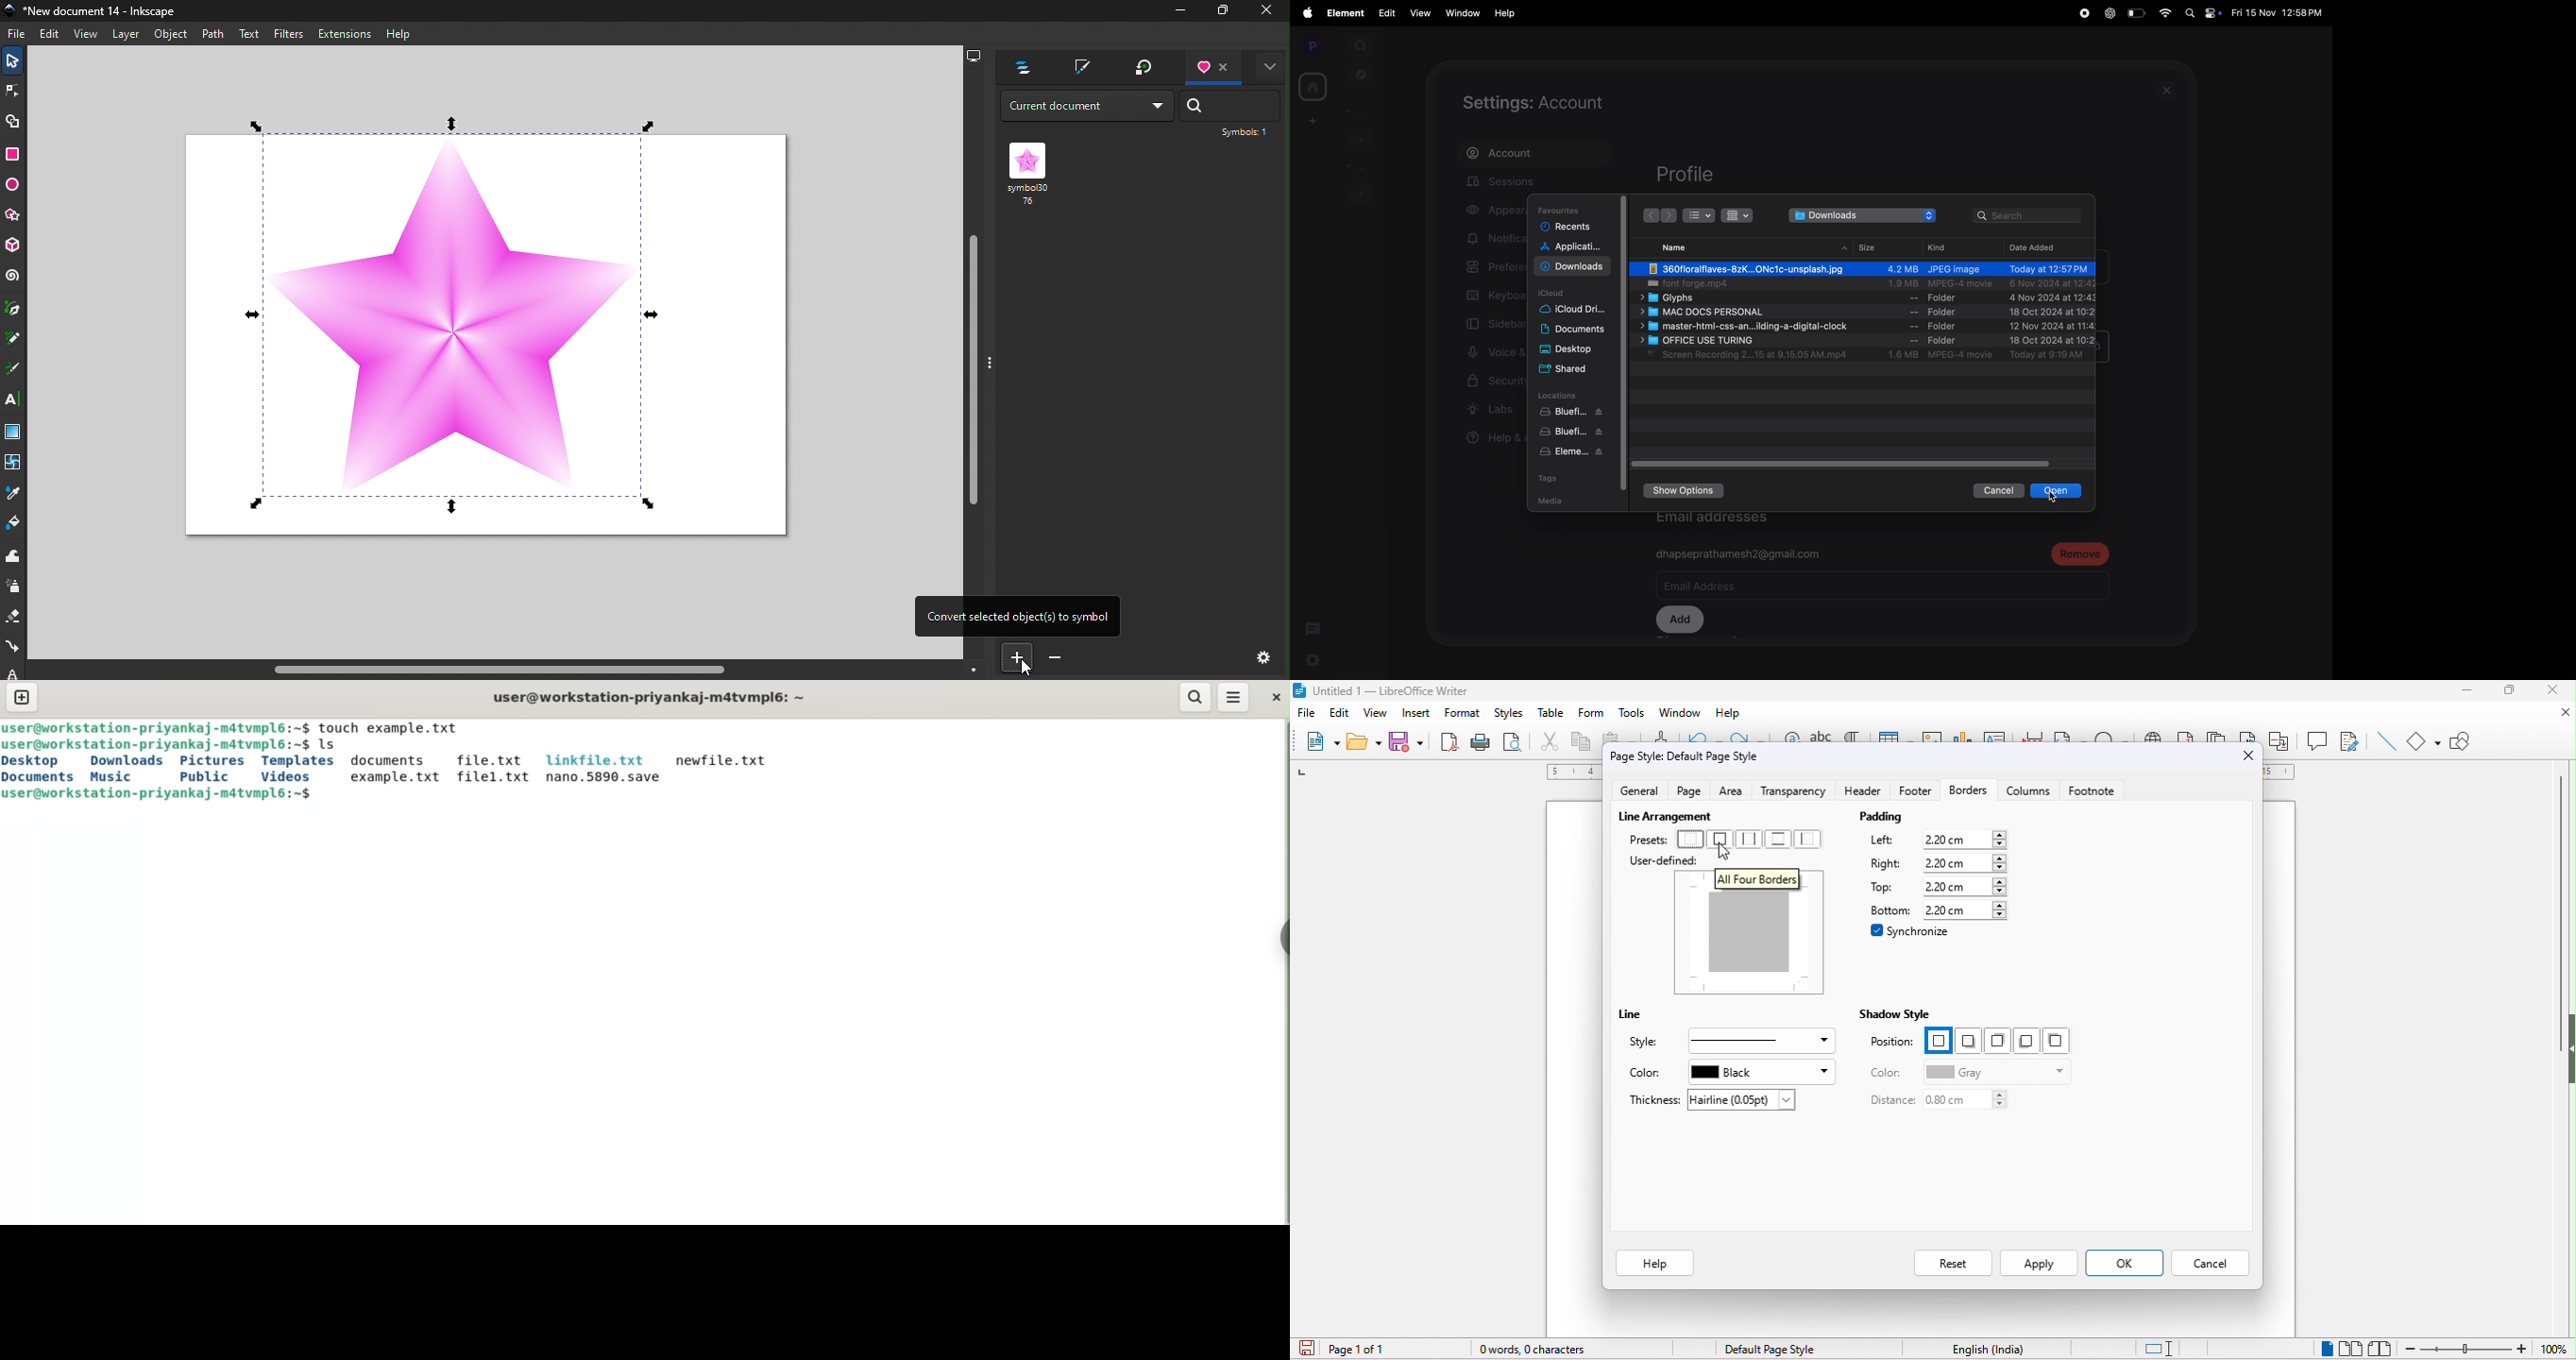 This screenshot has height=1372, width=2576. I want to click on show draw functions, so click(2468, 740).